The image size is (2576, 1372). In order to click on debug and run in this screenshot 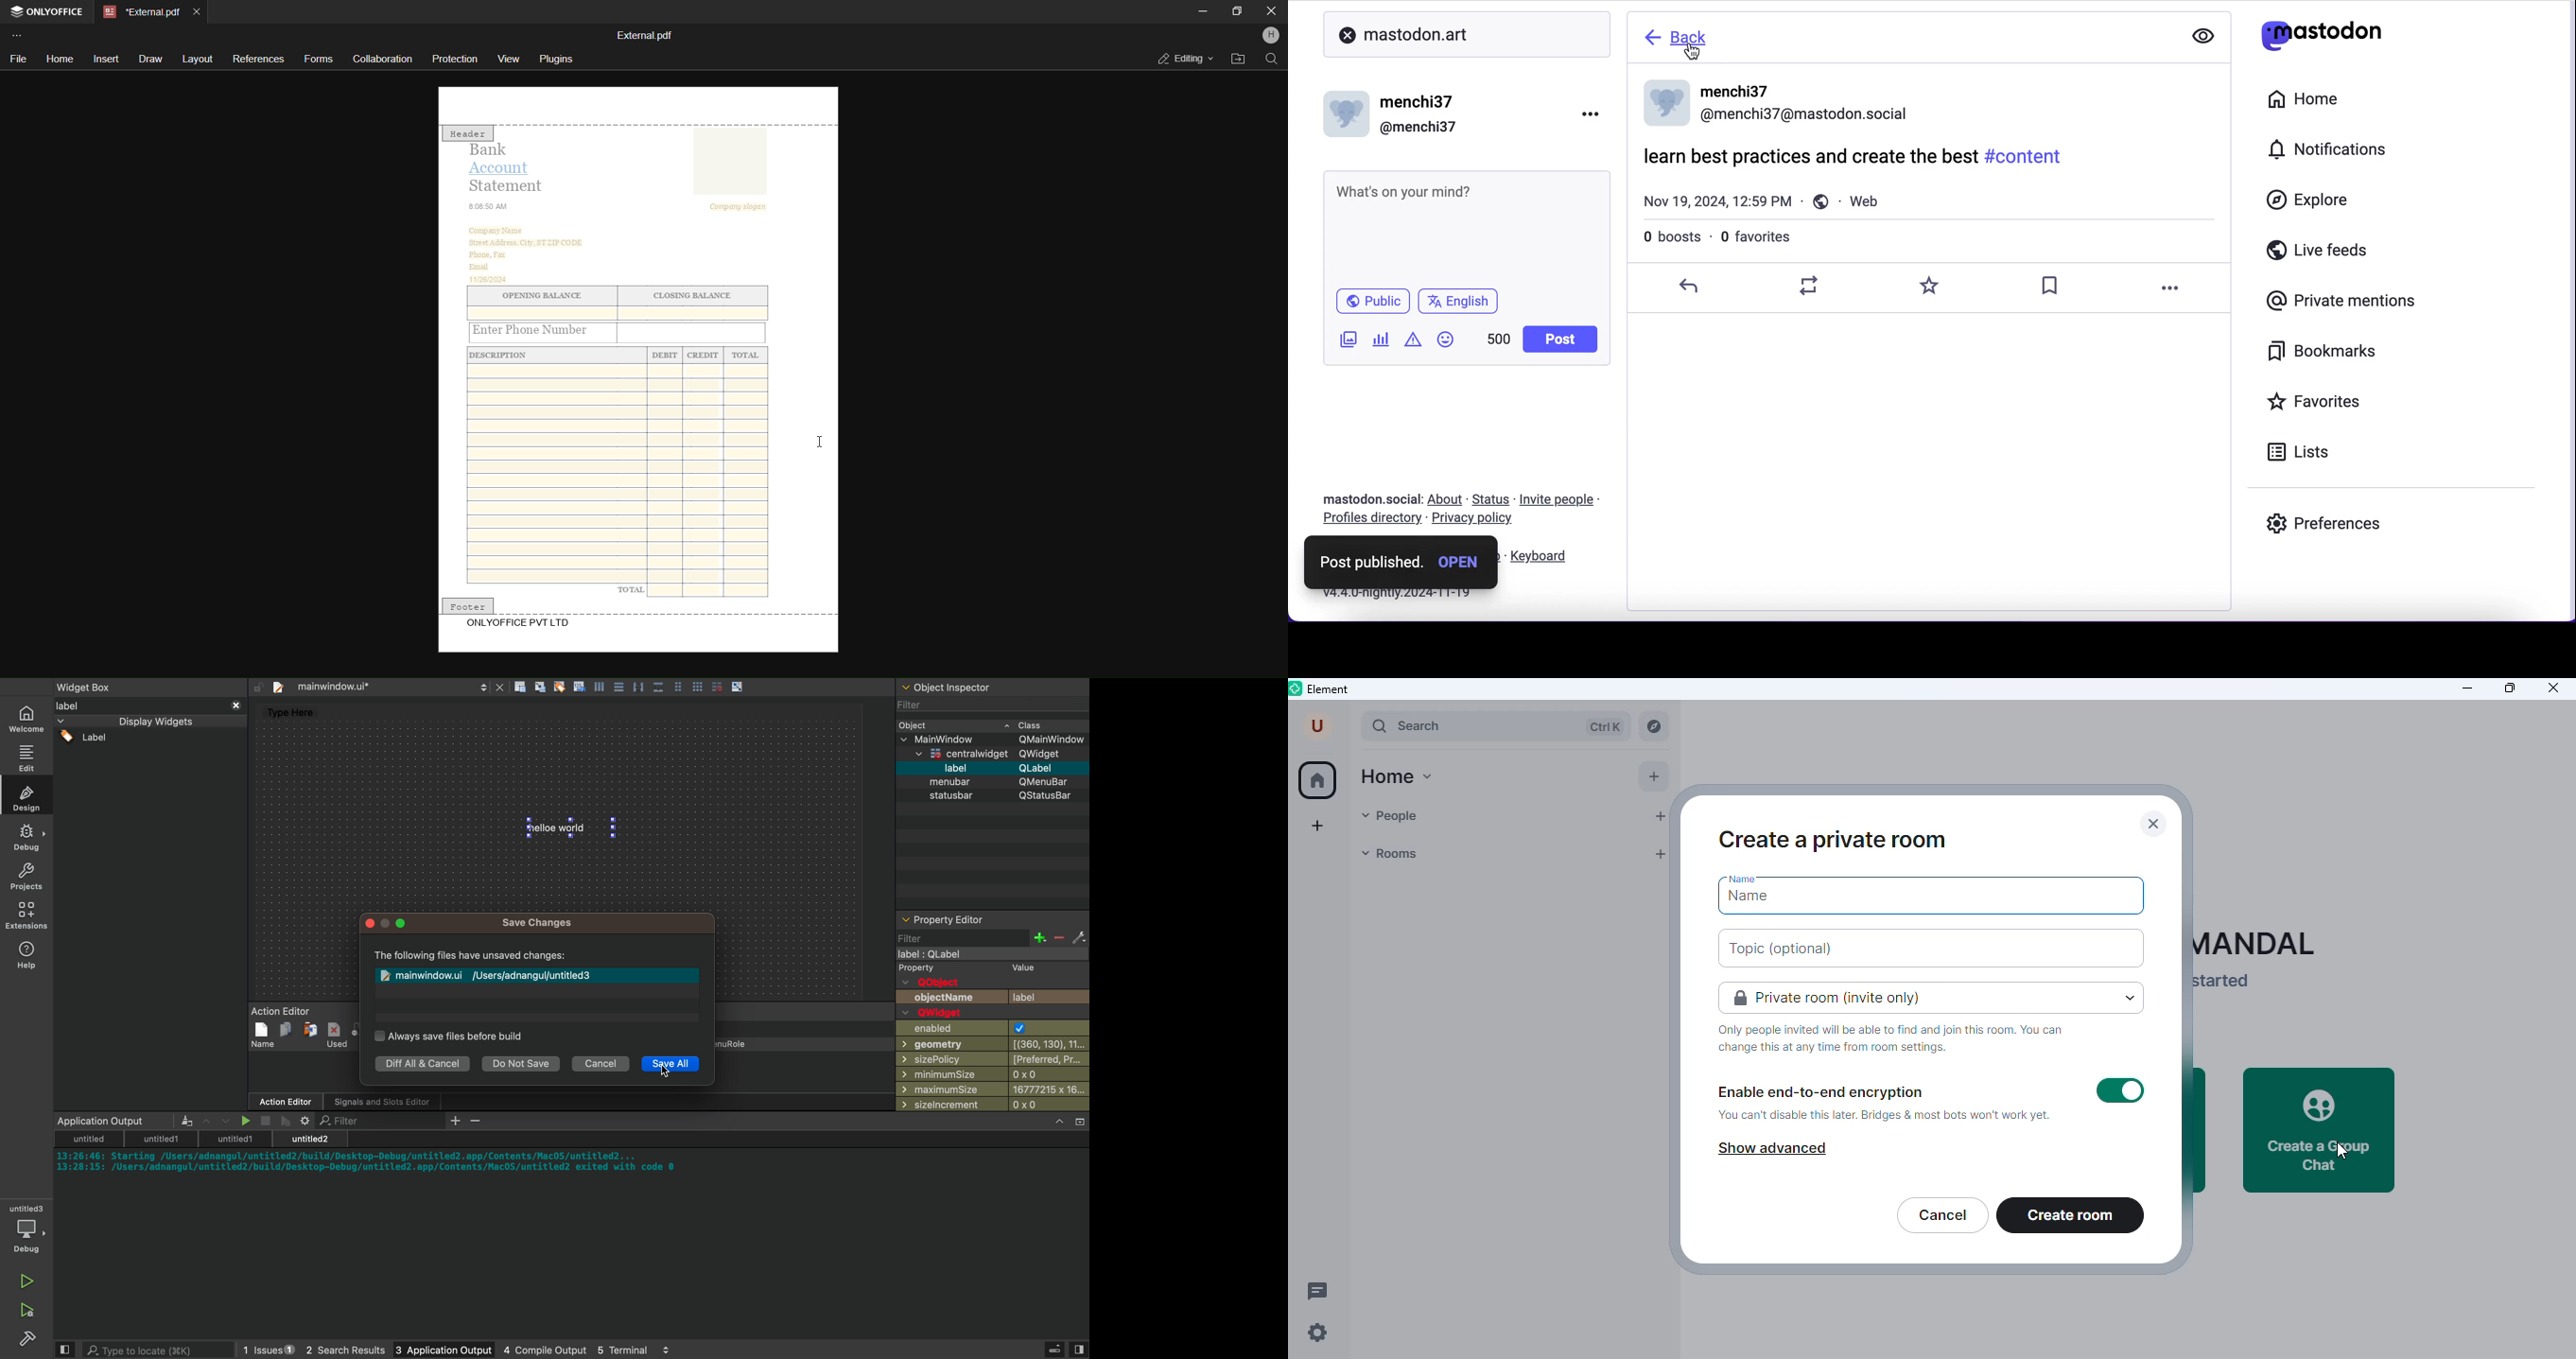, I will do `click(27, 1310)`.